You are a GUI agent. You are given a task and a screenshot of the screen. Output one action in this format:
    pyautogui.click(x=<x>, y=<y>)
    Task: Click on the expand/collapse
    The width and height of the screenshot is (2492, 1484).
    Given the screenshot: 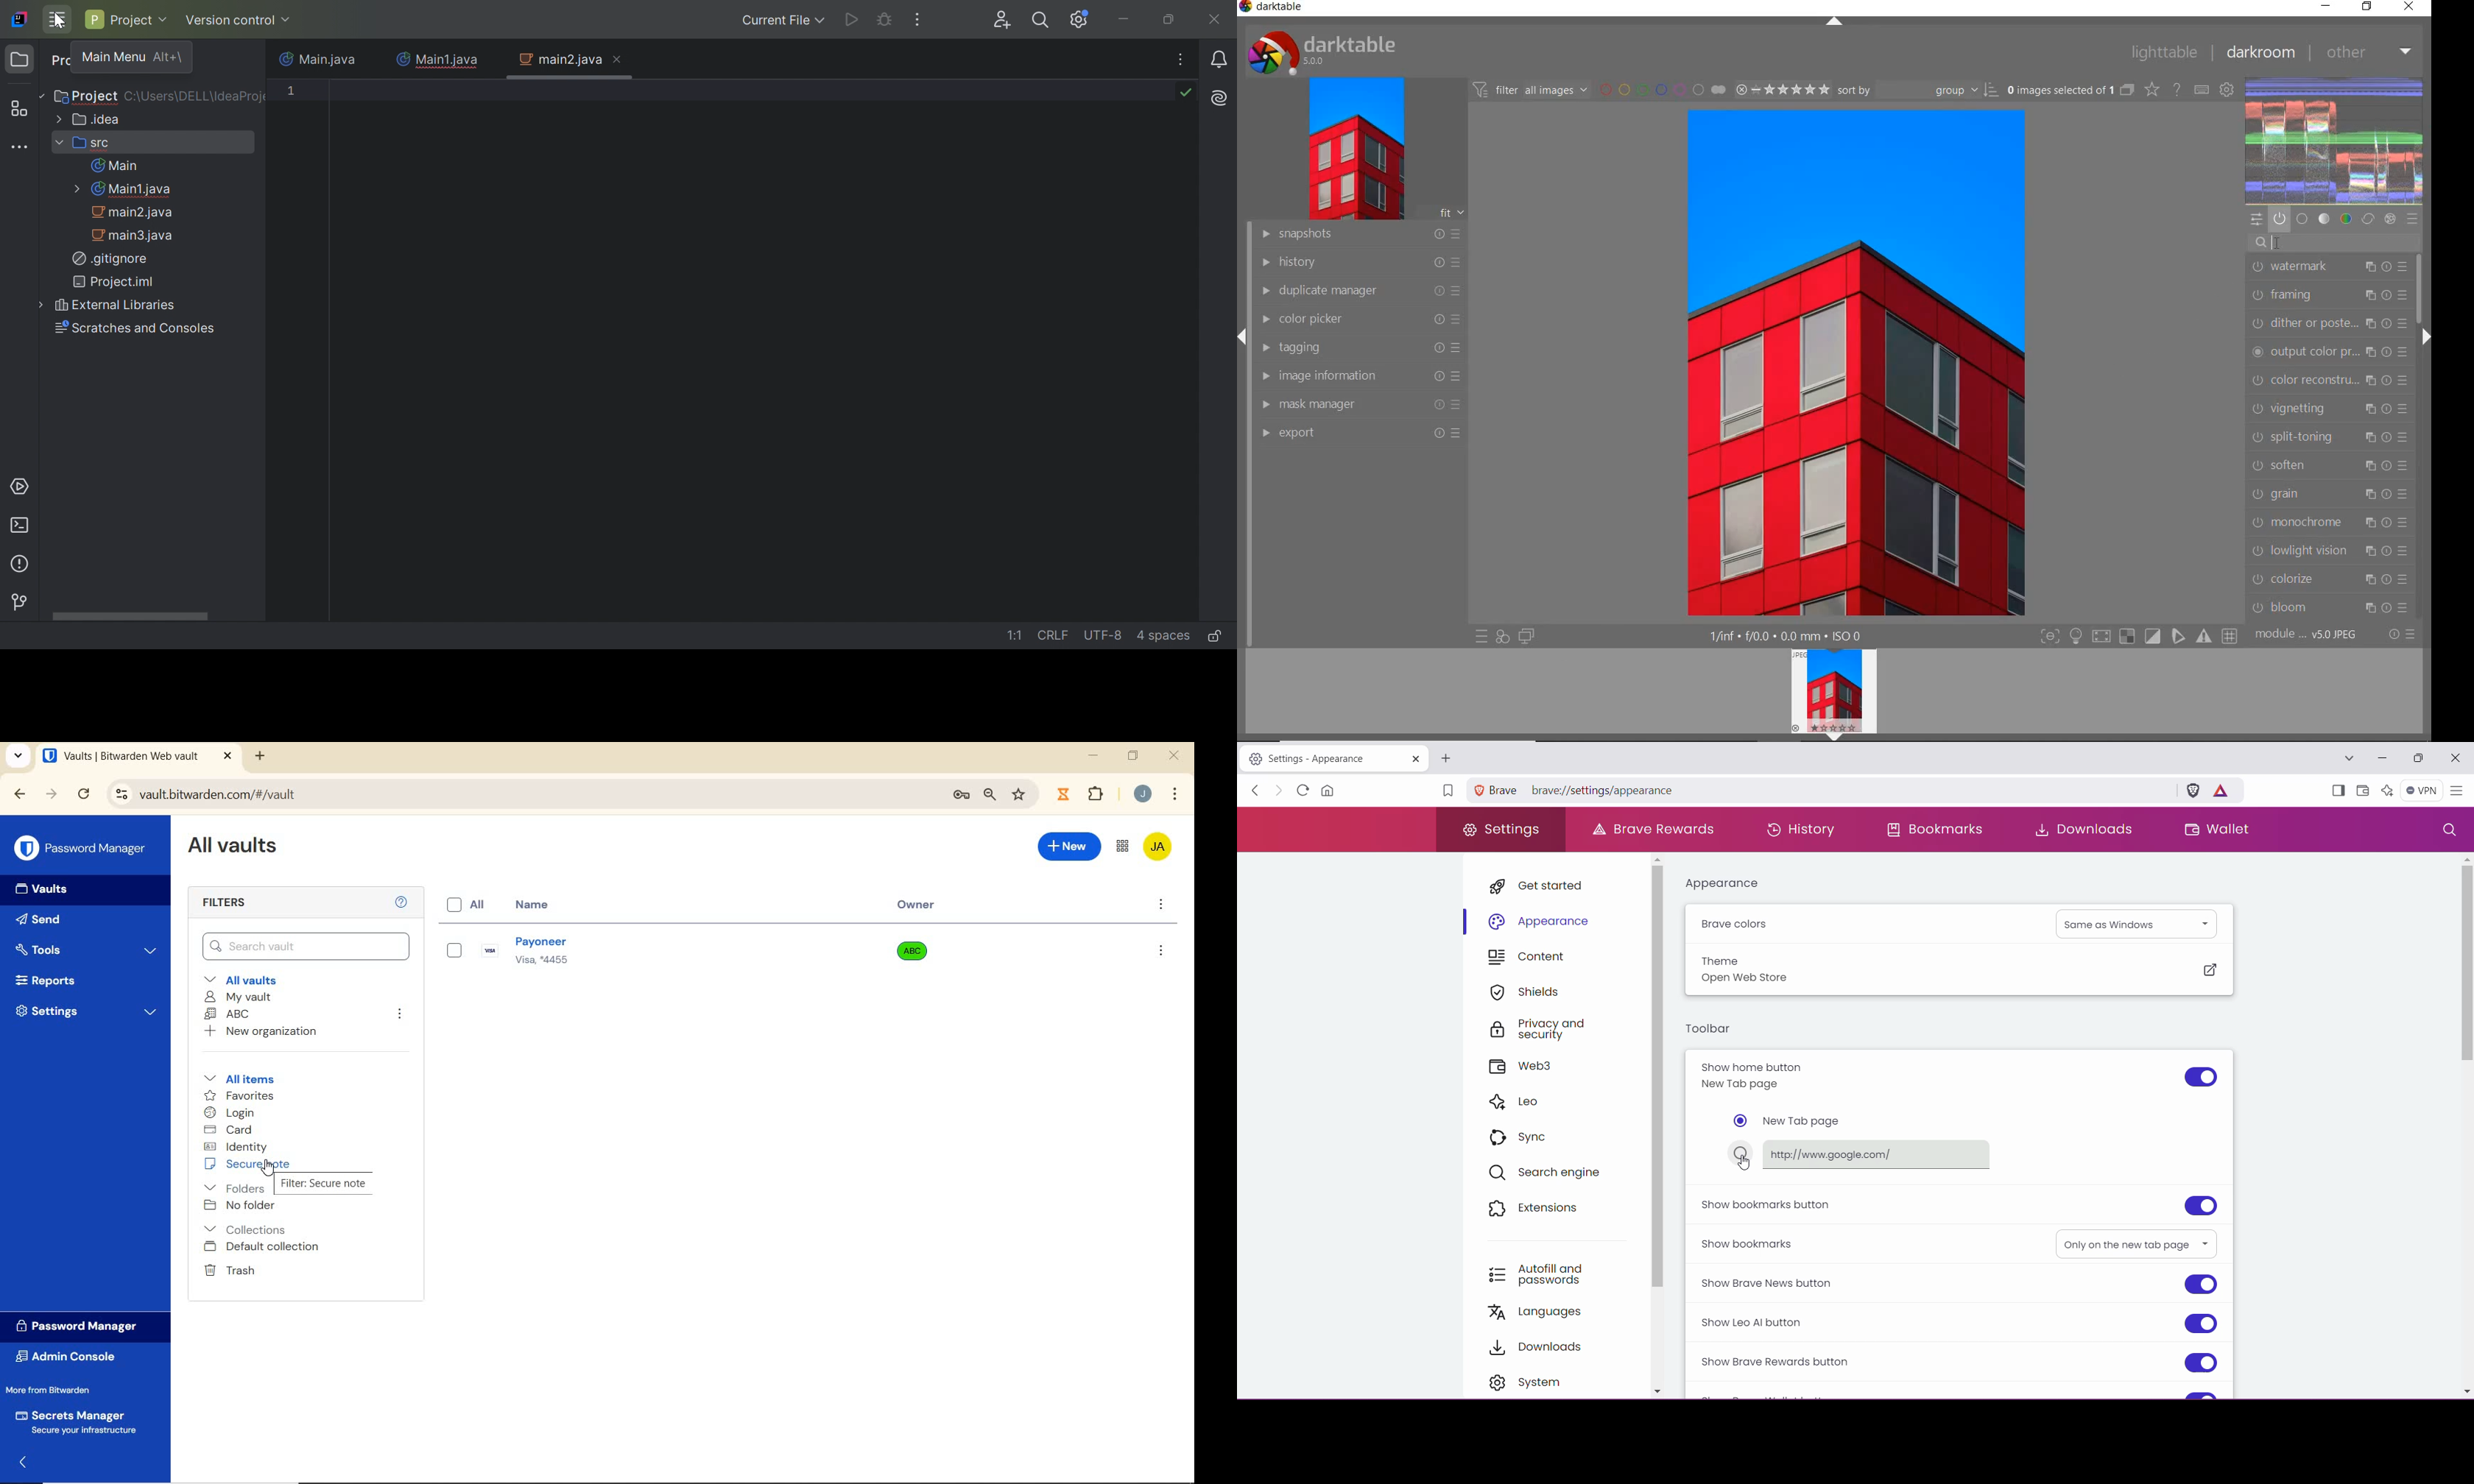 What is the action you would take?
    pyautogui.click(x=1835, y=22)
    